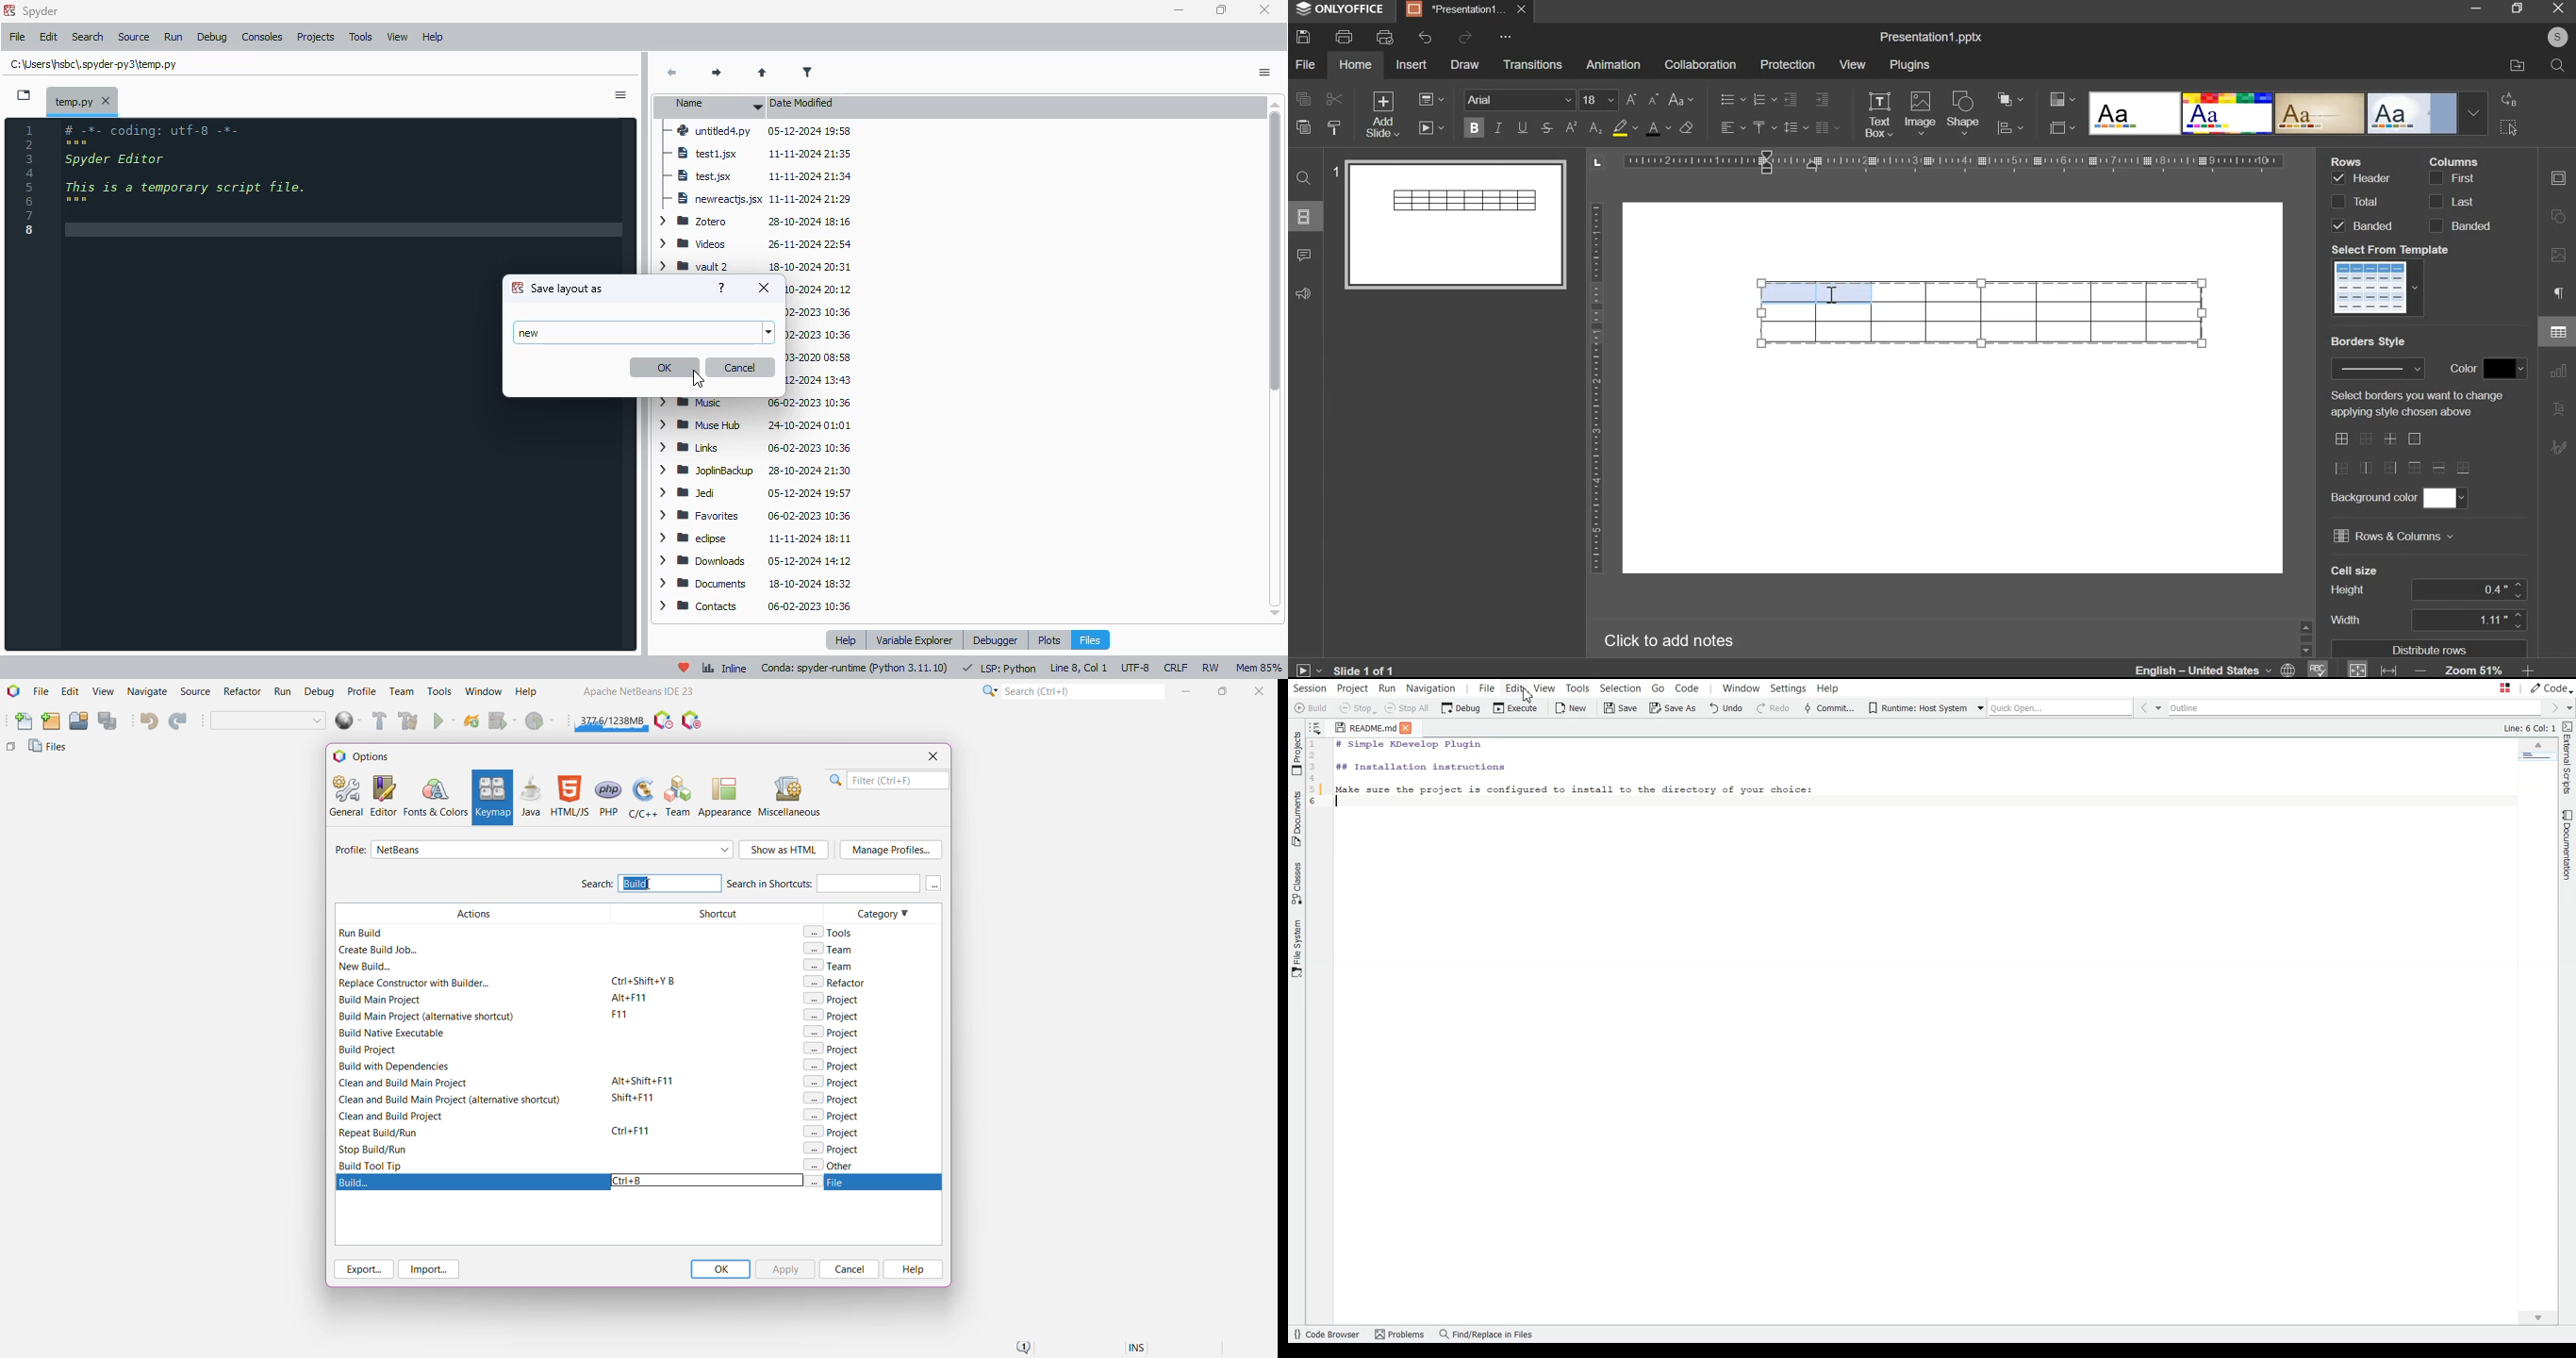 The height and width of the screenshot is (1372, 2576). Describe the element at coordinates (2507, 98) in the screenshot. I see `replace` at that location.